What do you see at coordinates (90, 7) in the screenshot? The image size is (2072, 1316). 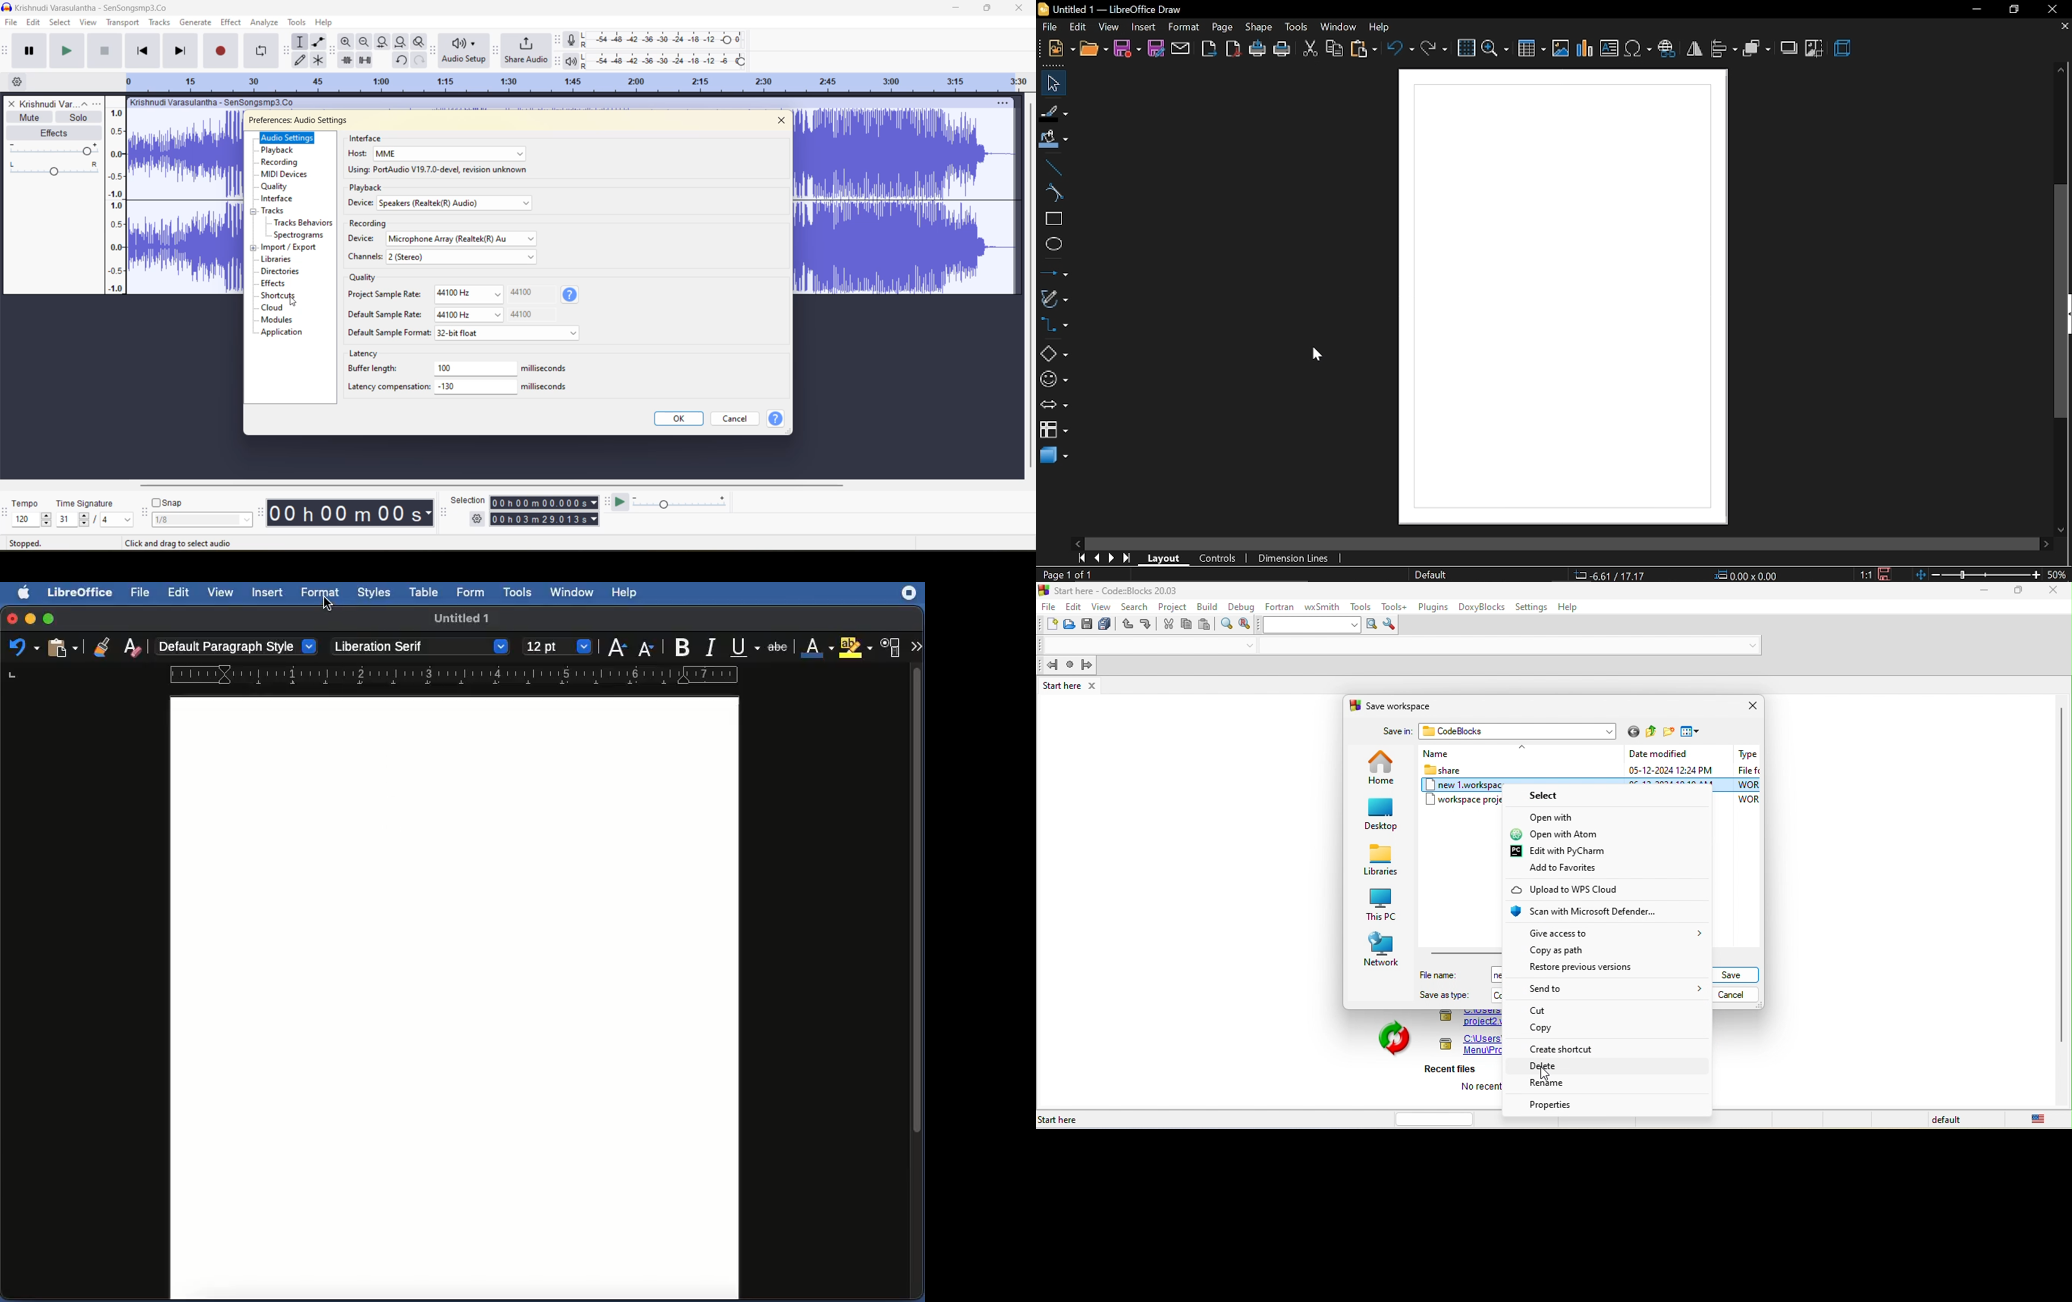 I see `file name and app name` at bounding box center [90, 7].